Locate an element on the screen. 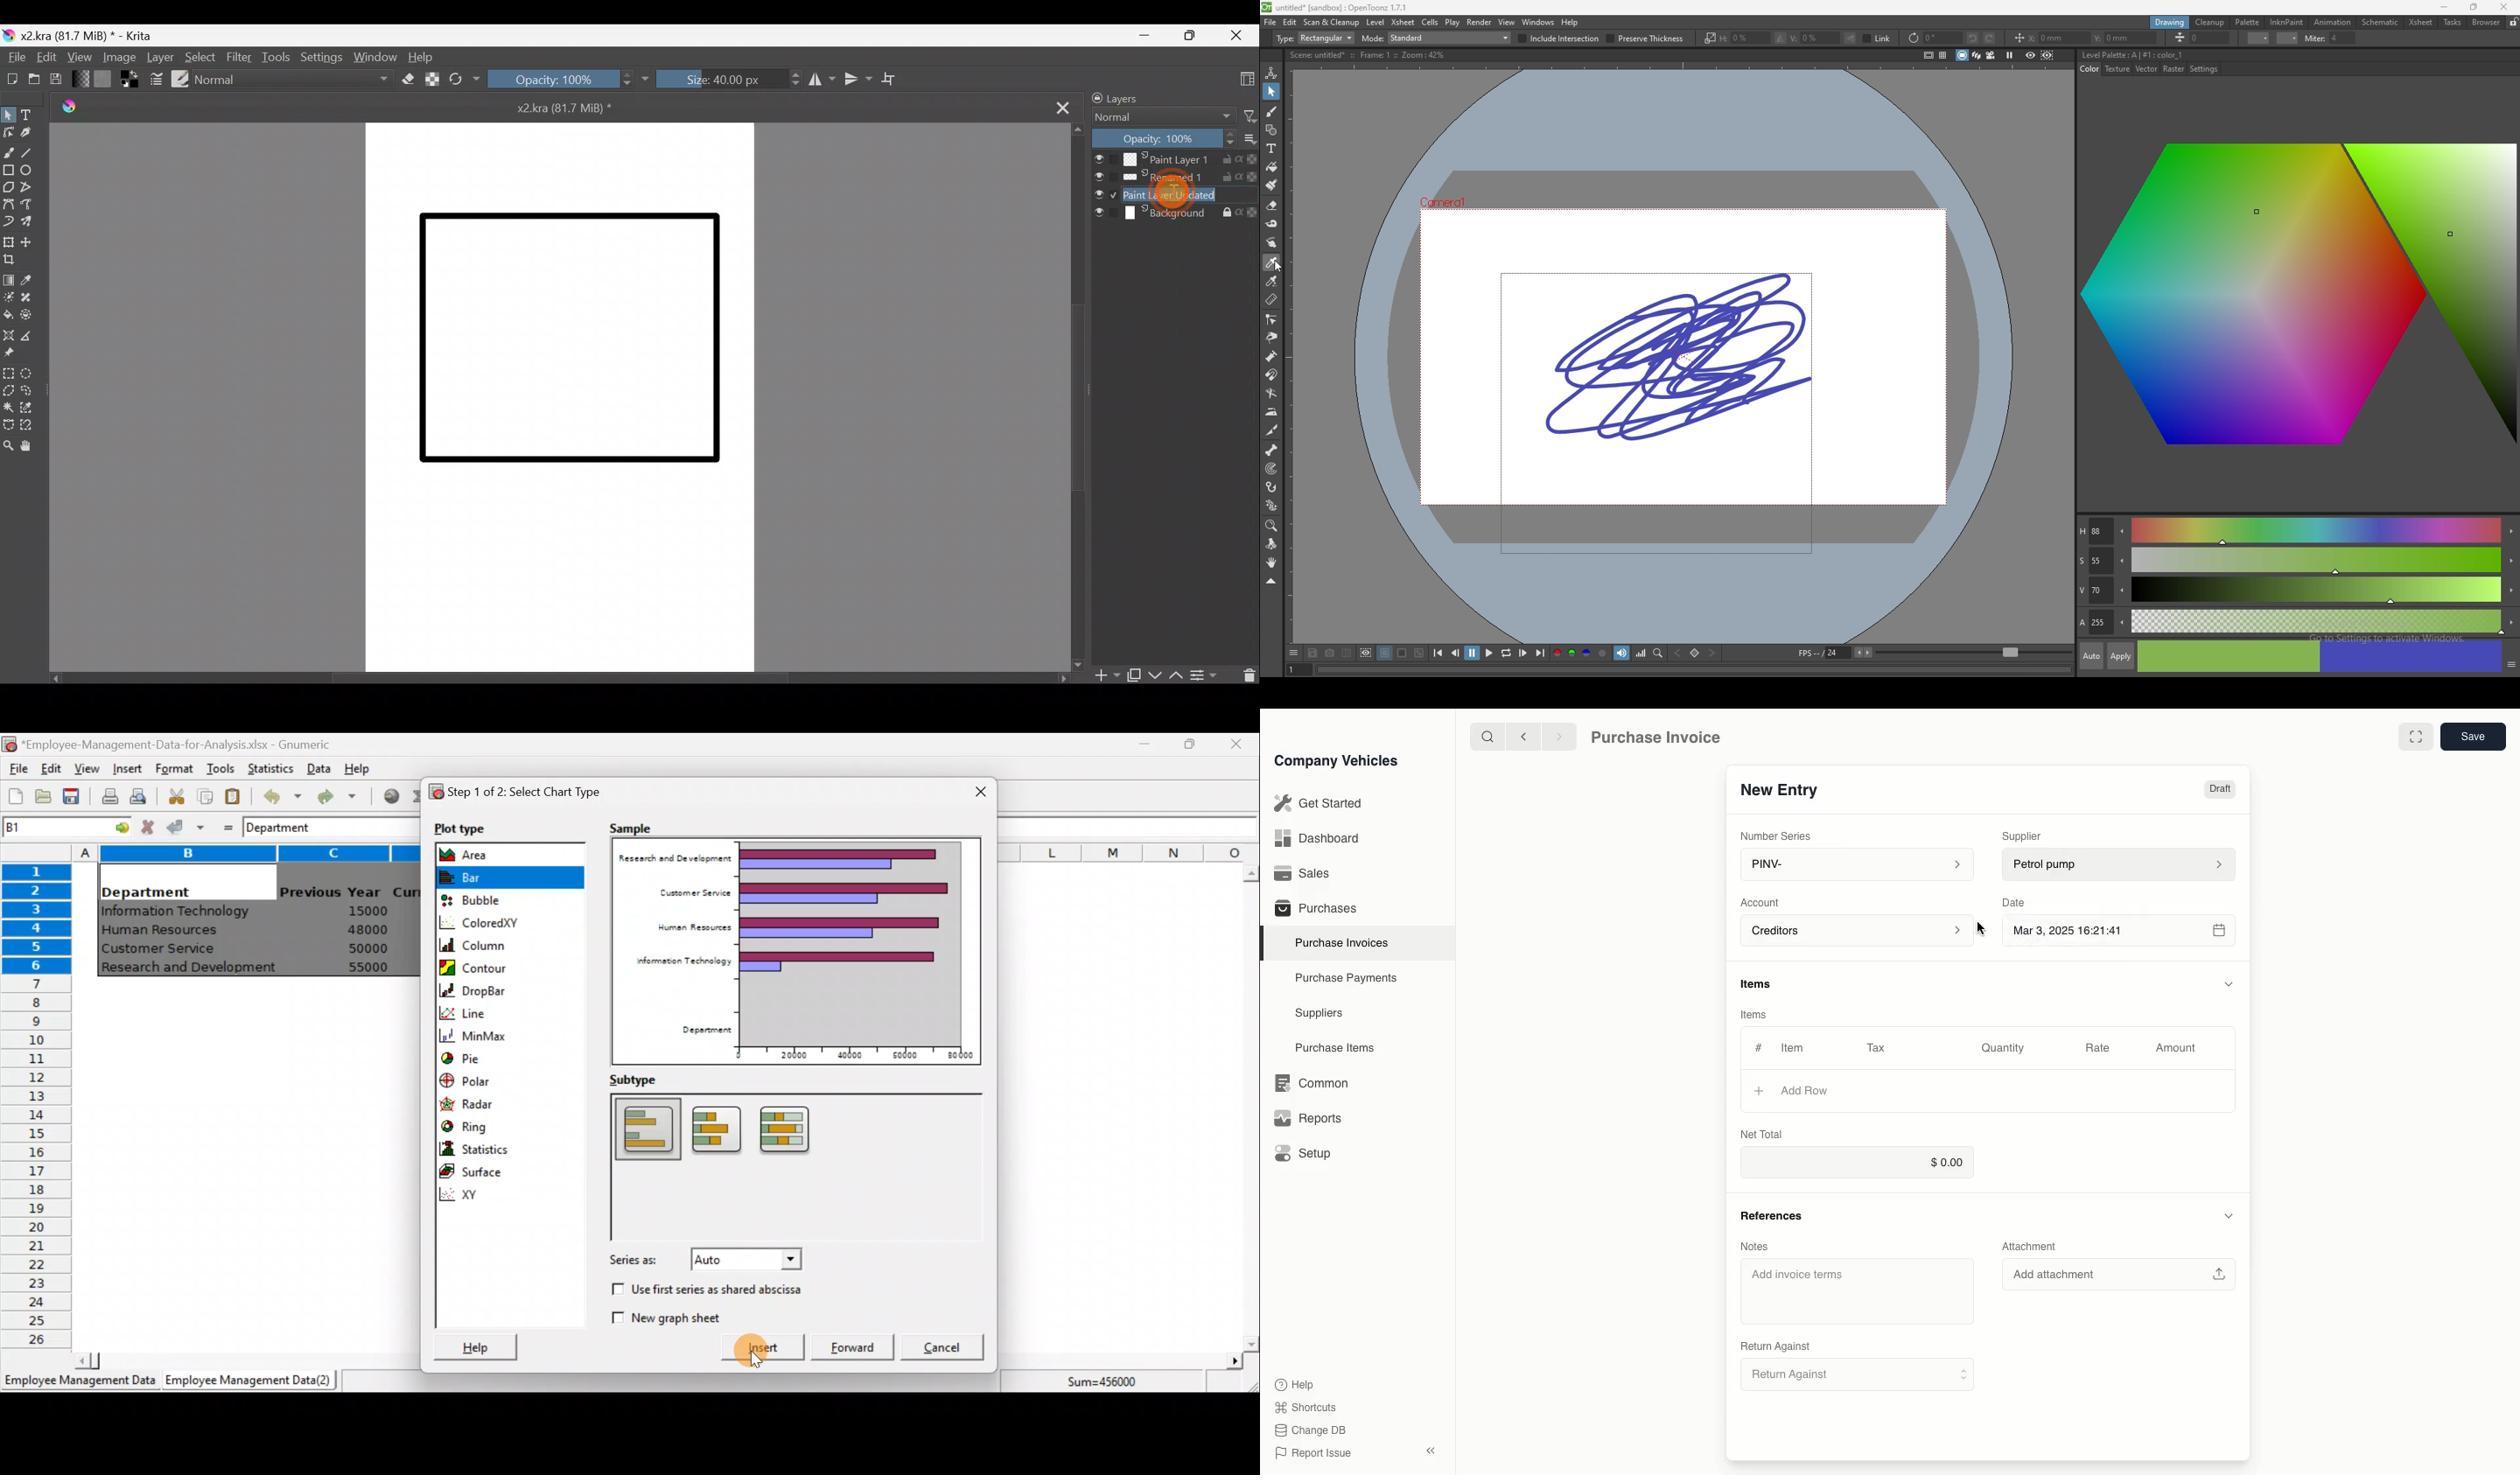 This screenshot has width=2520, height=1484. items is located at coordinates (1757, 1014).